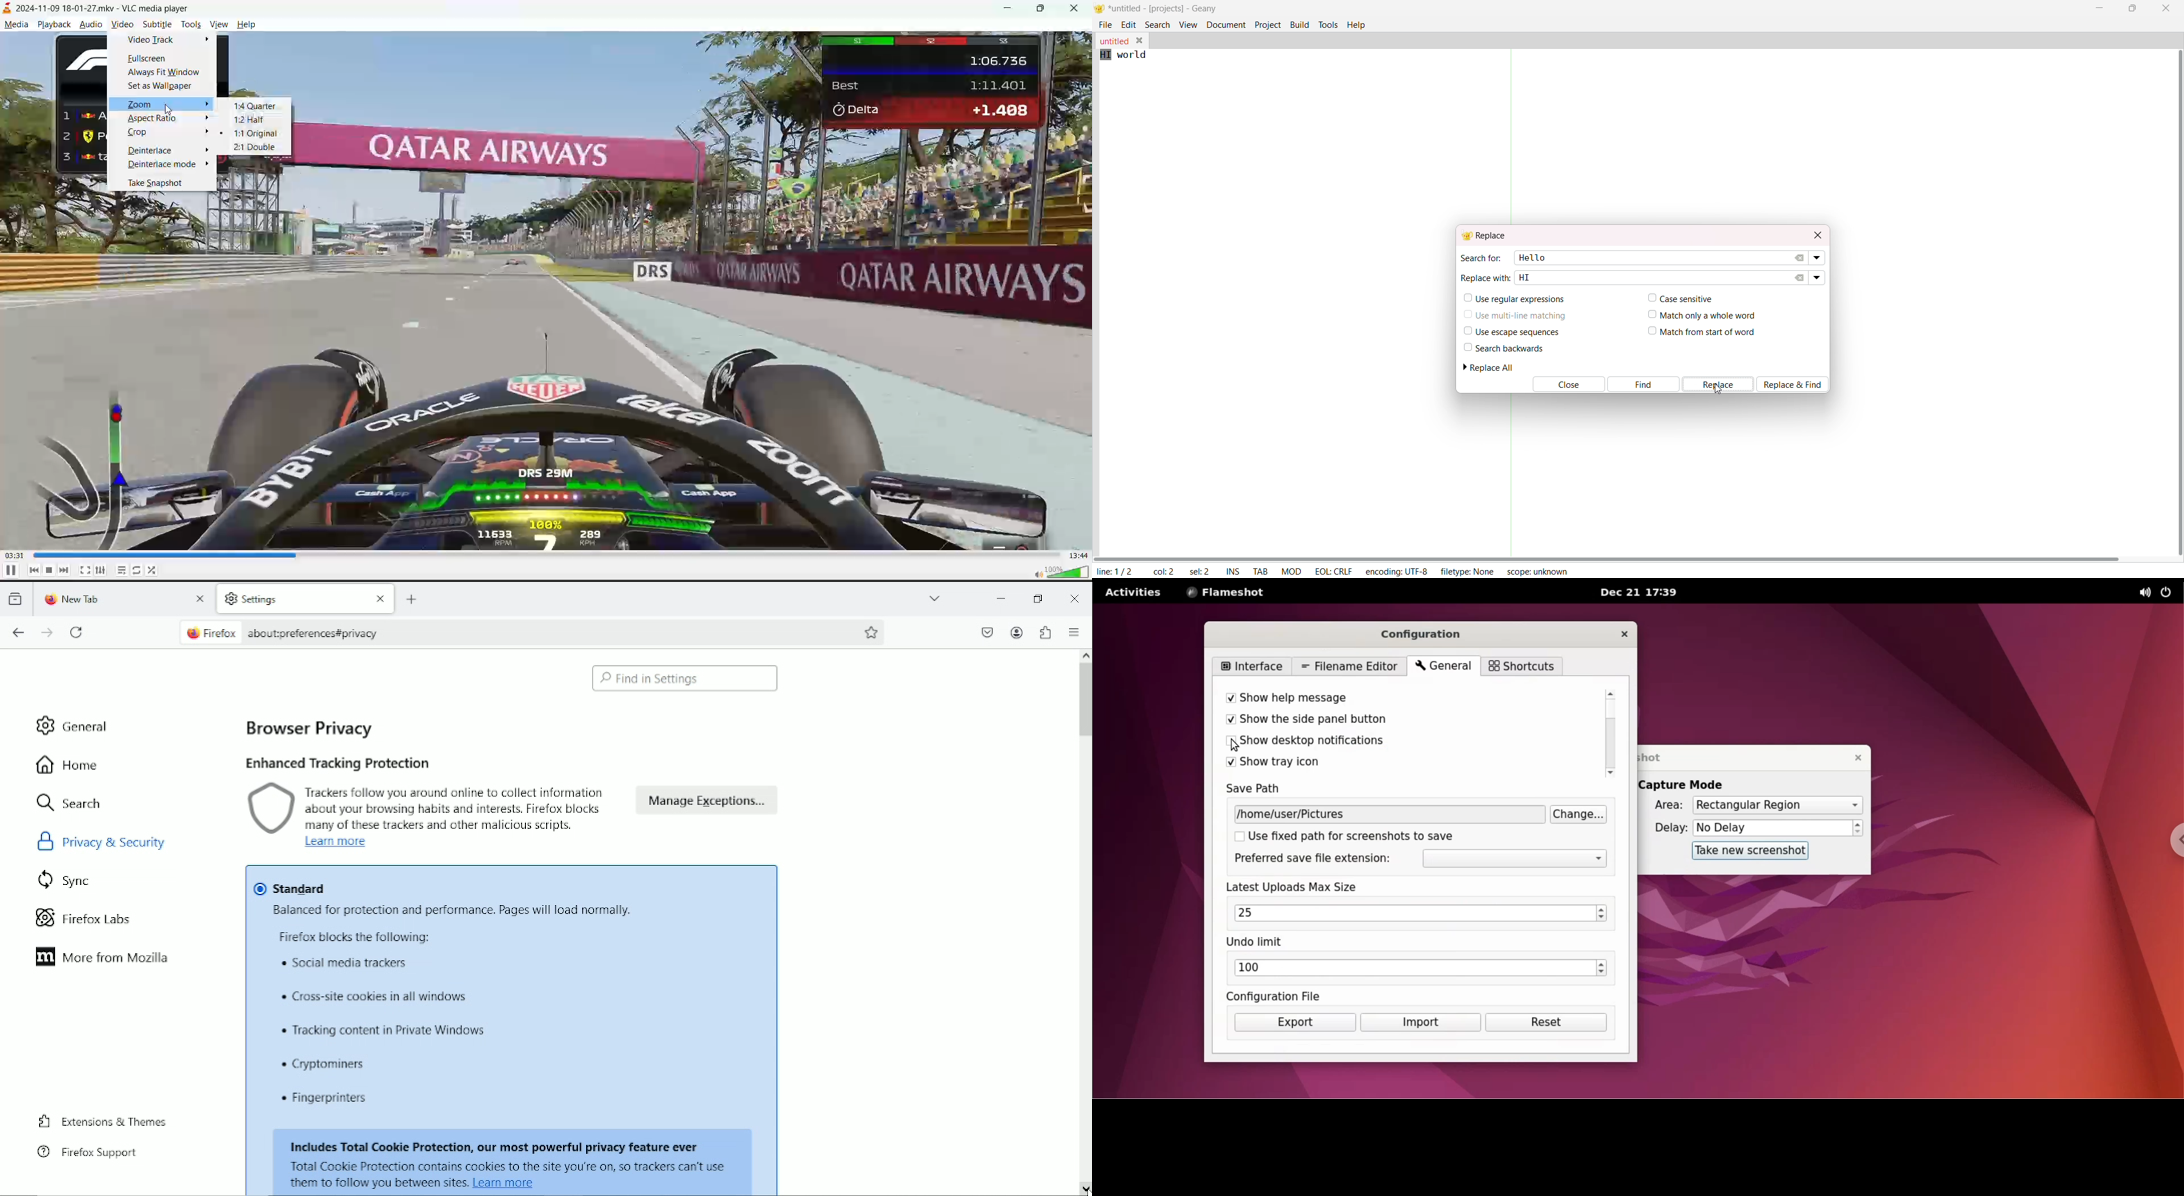 This screenshot has width=2184, height=1204. Describe the element at coordinates (84, 916) in the screenshot. I see `firefox labs` at that location.